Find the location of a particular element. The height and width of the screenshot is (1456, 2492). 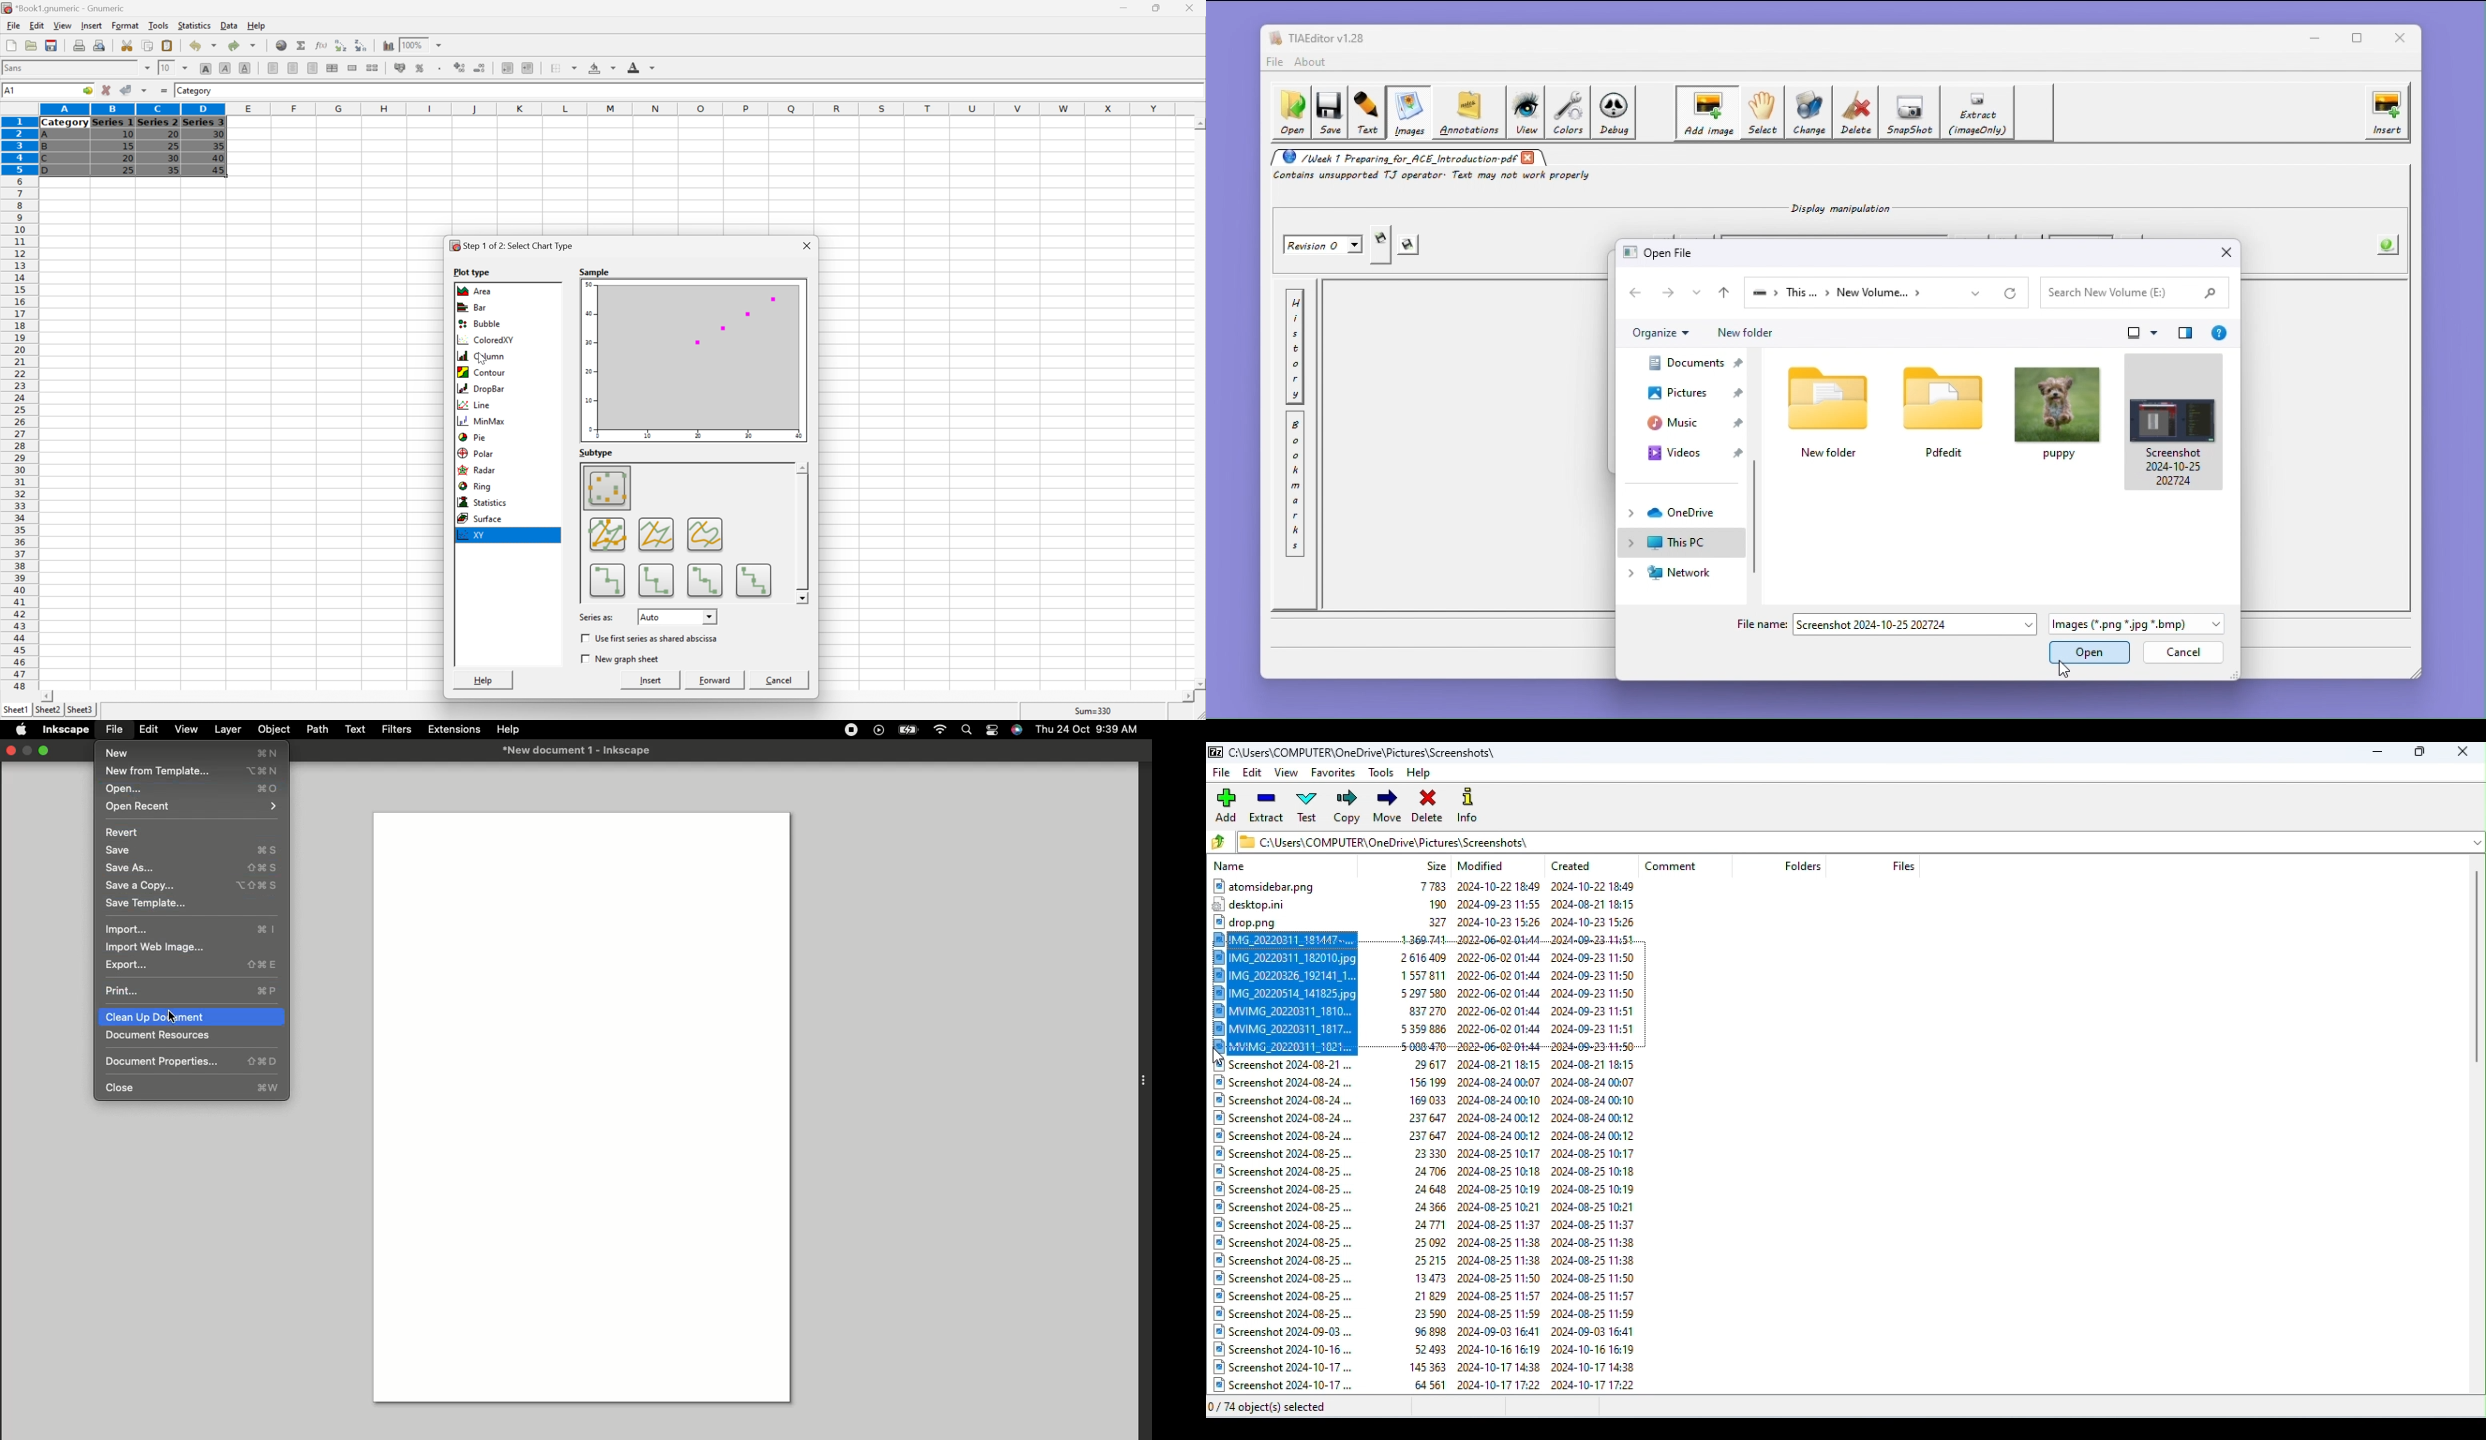

Drop Down is located at coordinates (147, 67).